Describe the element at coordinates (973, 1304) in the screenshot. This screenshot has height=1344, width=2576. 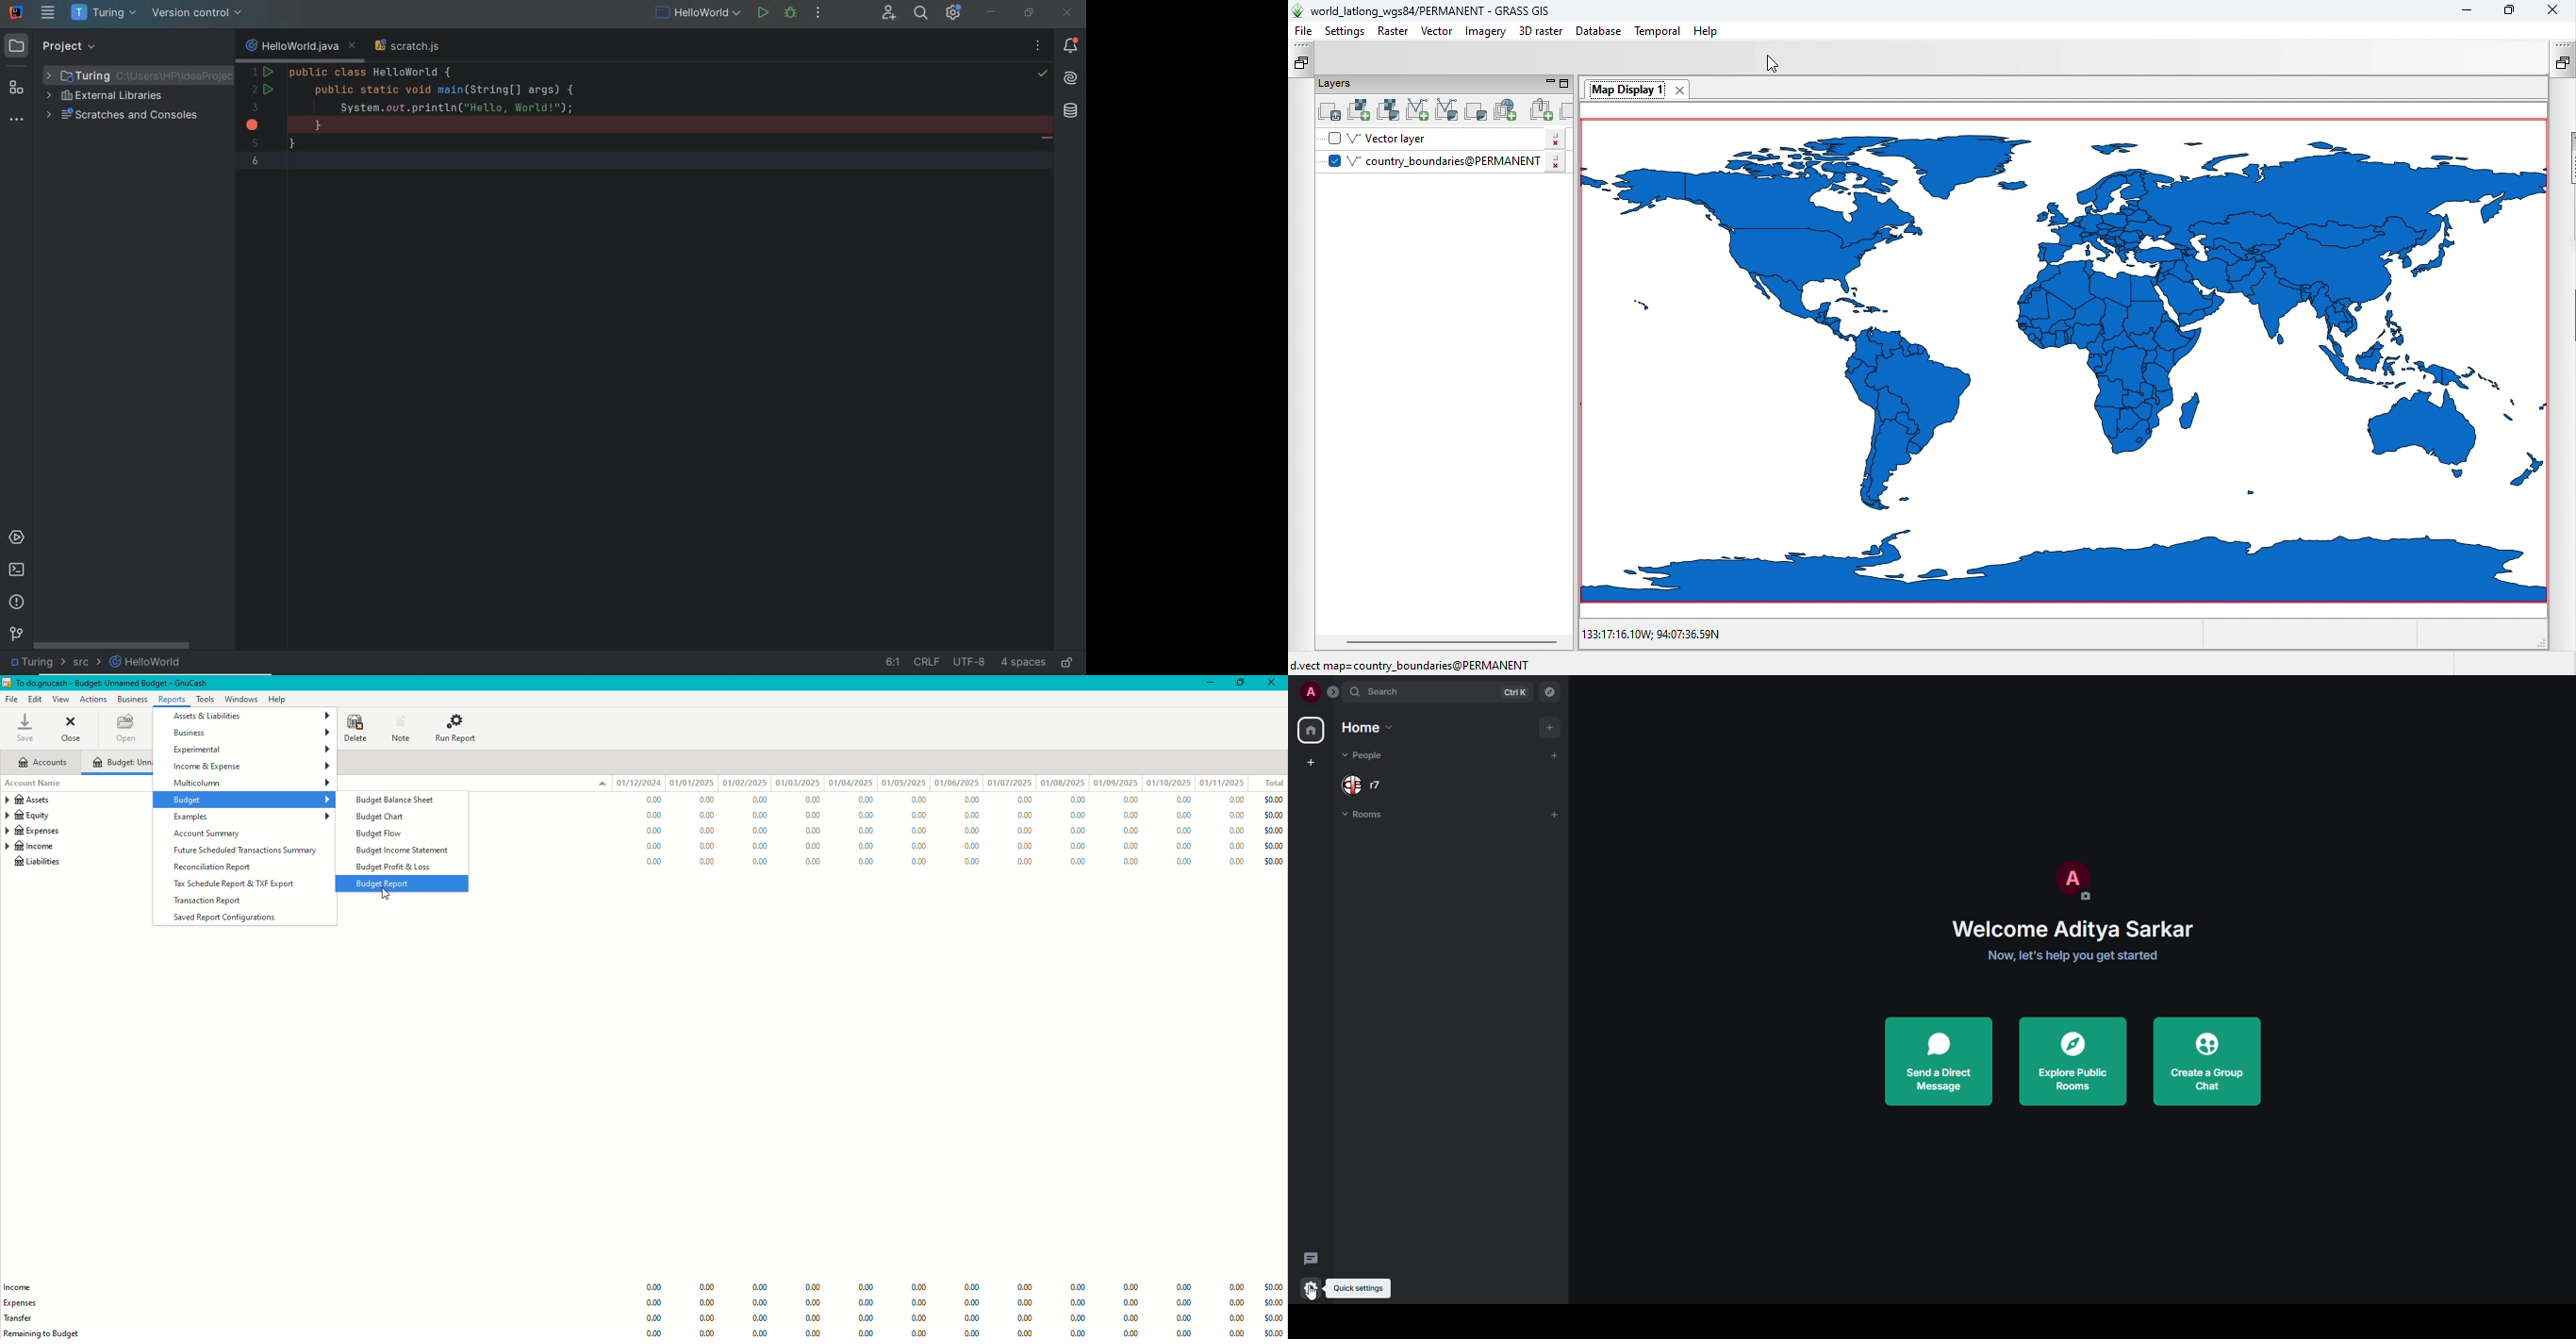
I see `0.00` at that location.